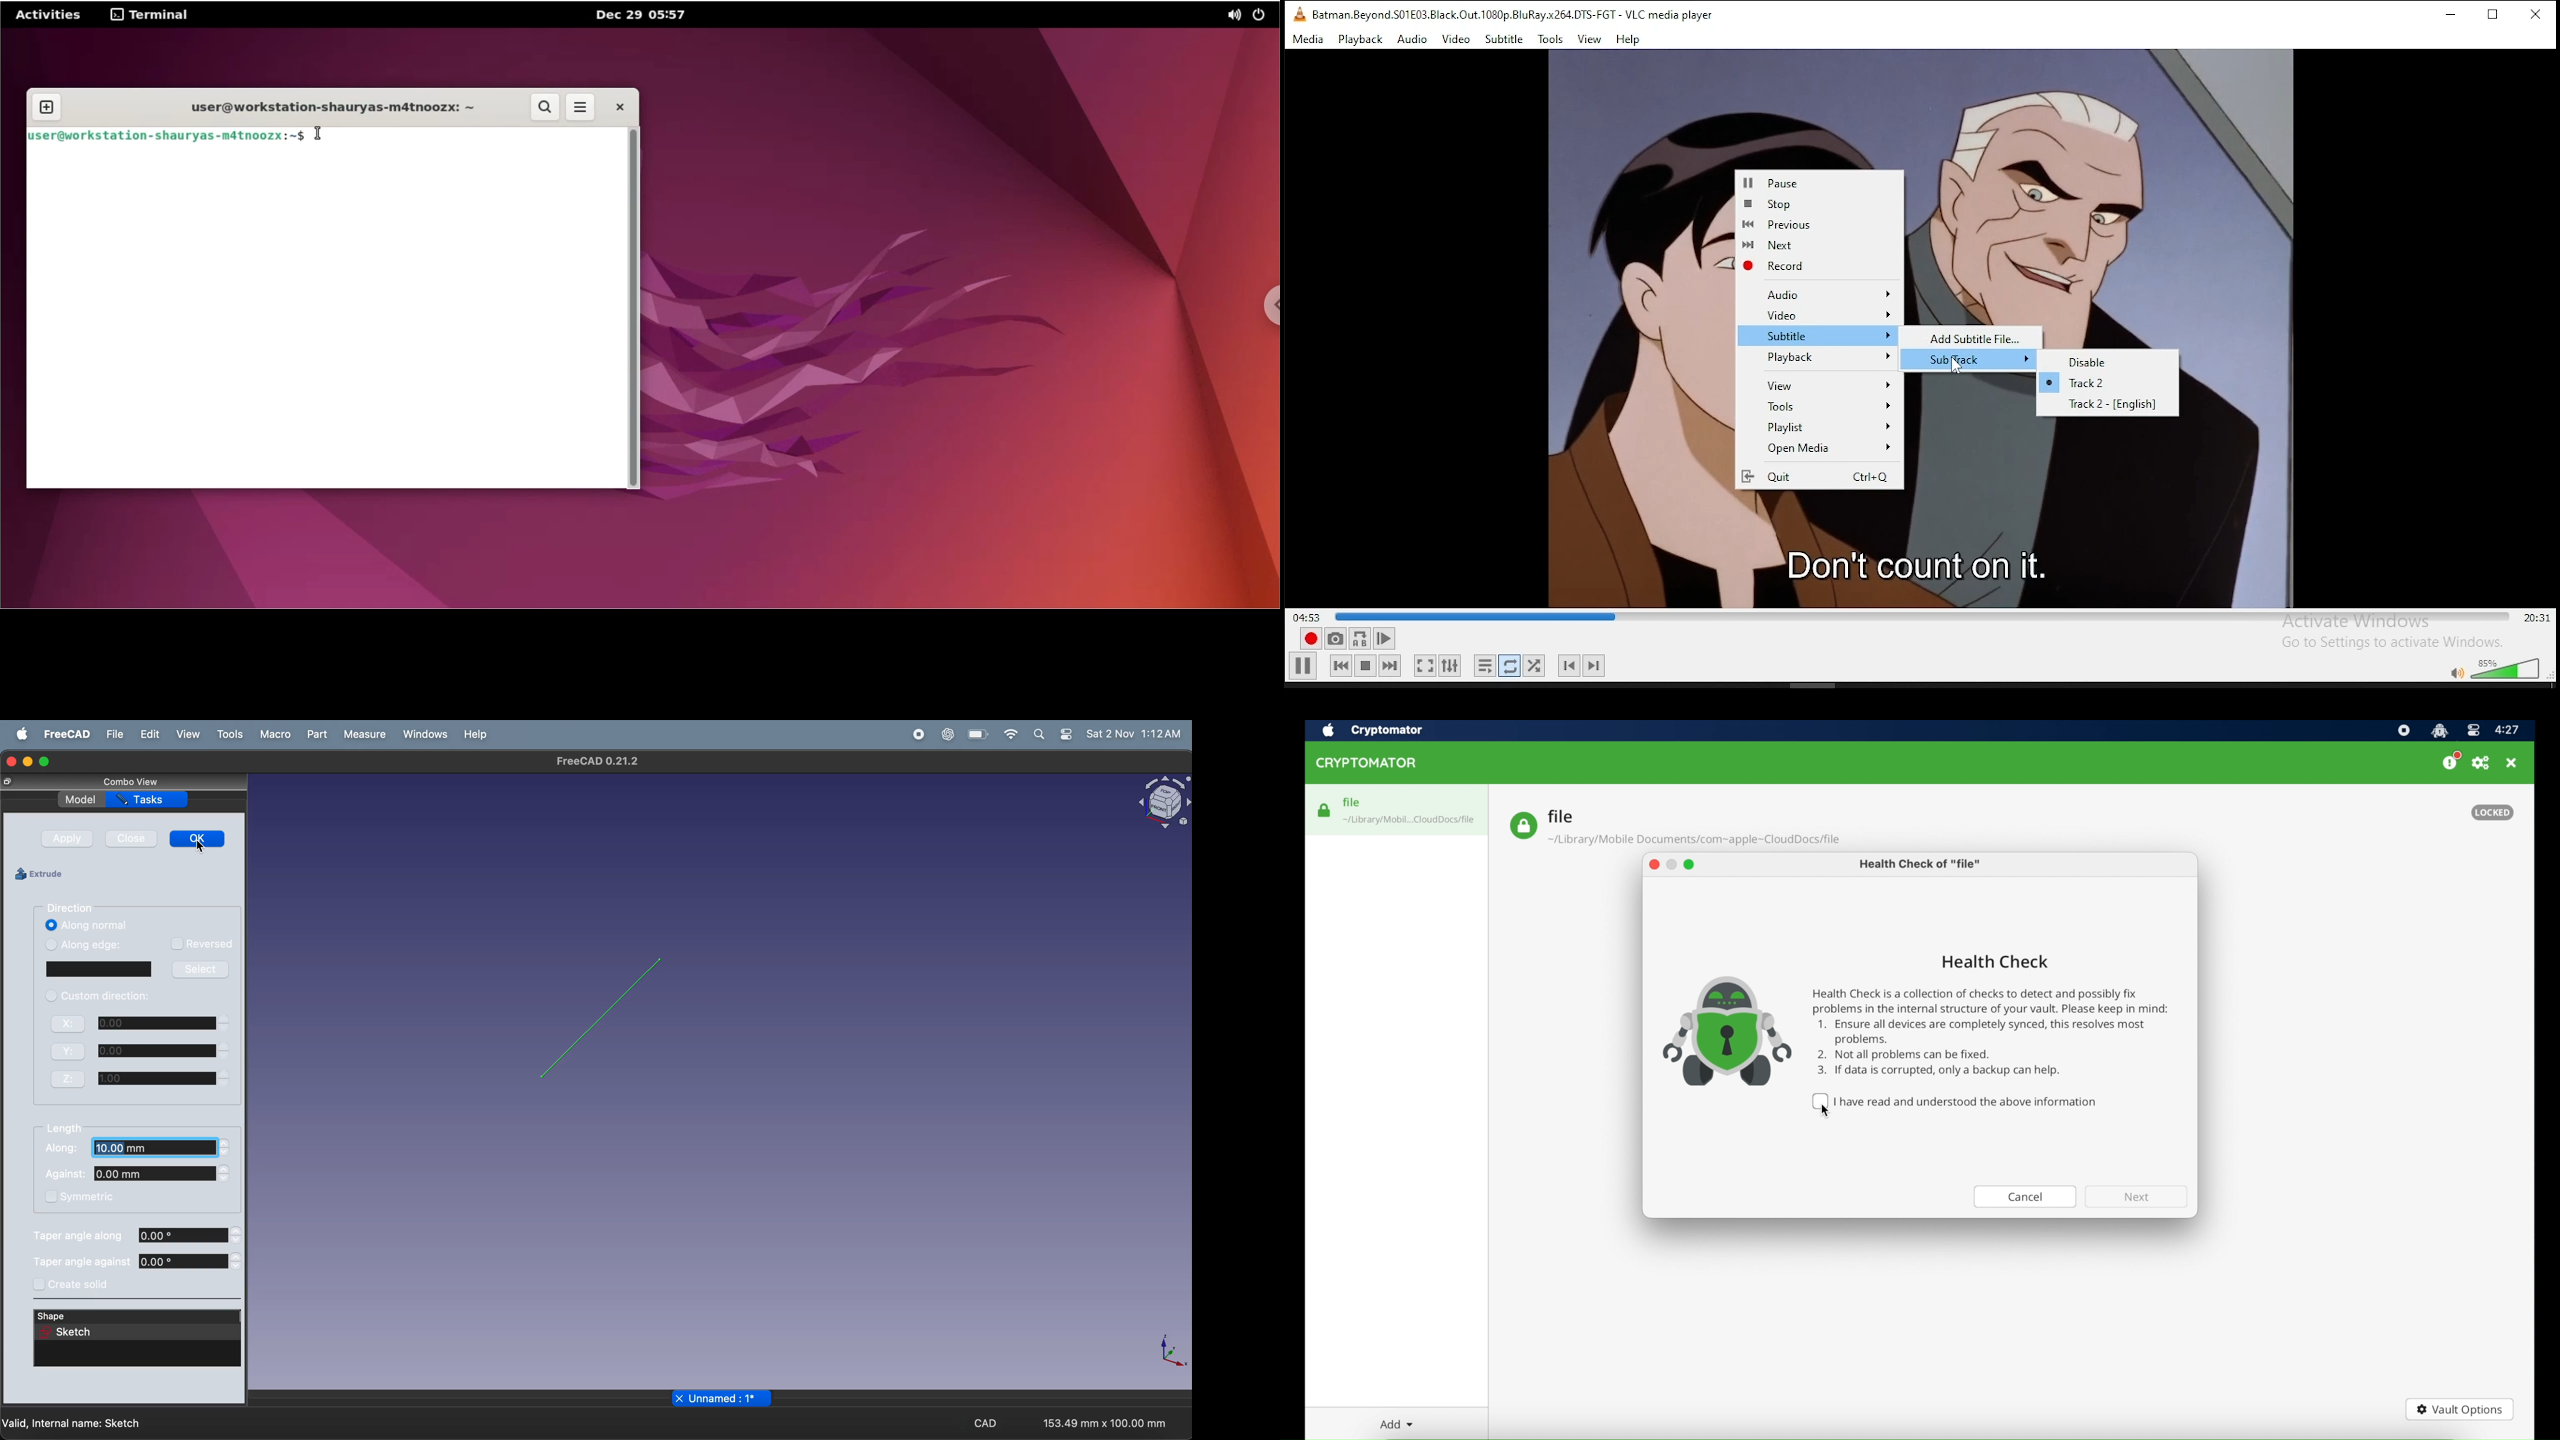 Image resolution: width=2576 pixels, height=1456 pixels. I want to click on icon, so click(1724, 1024).